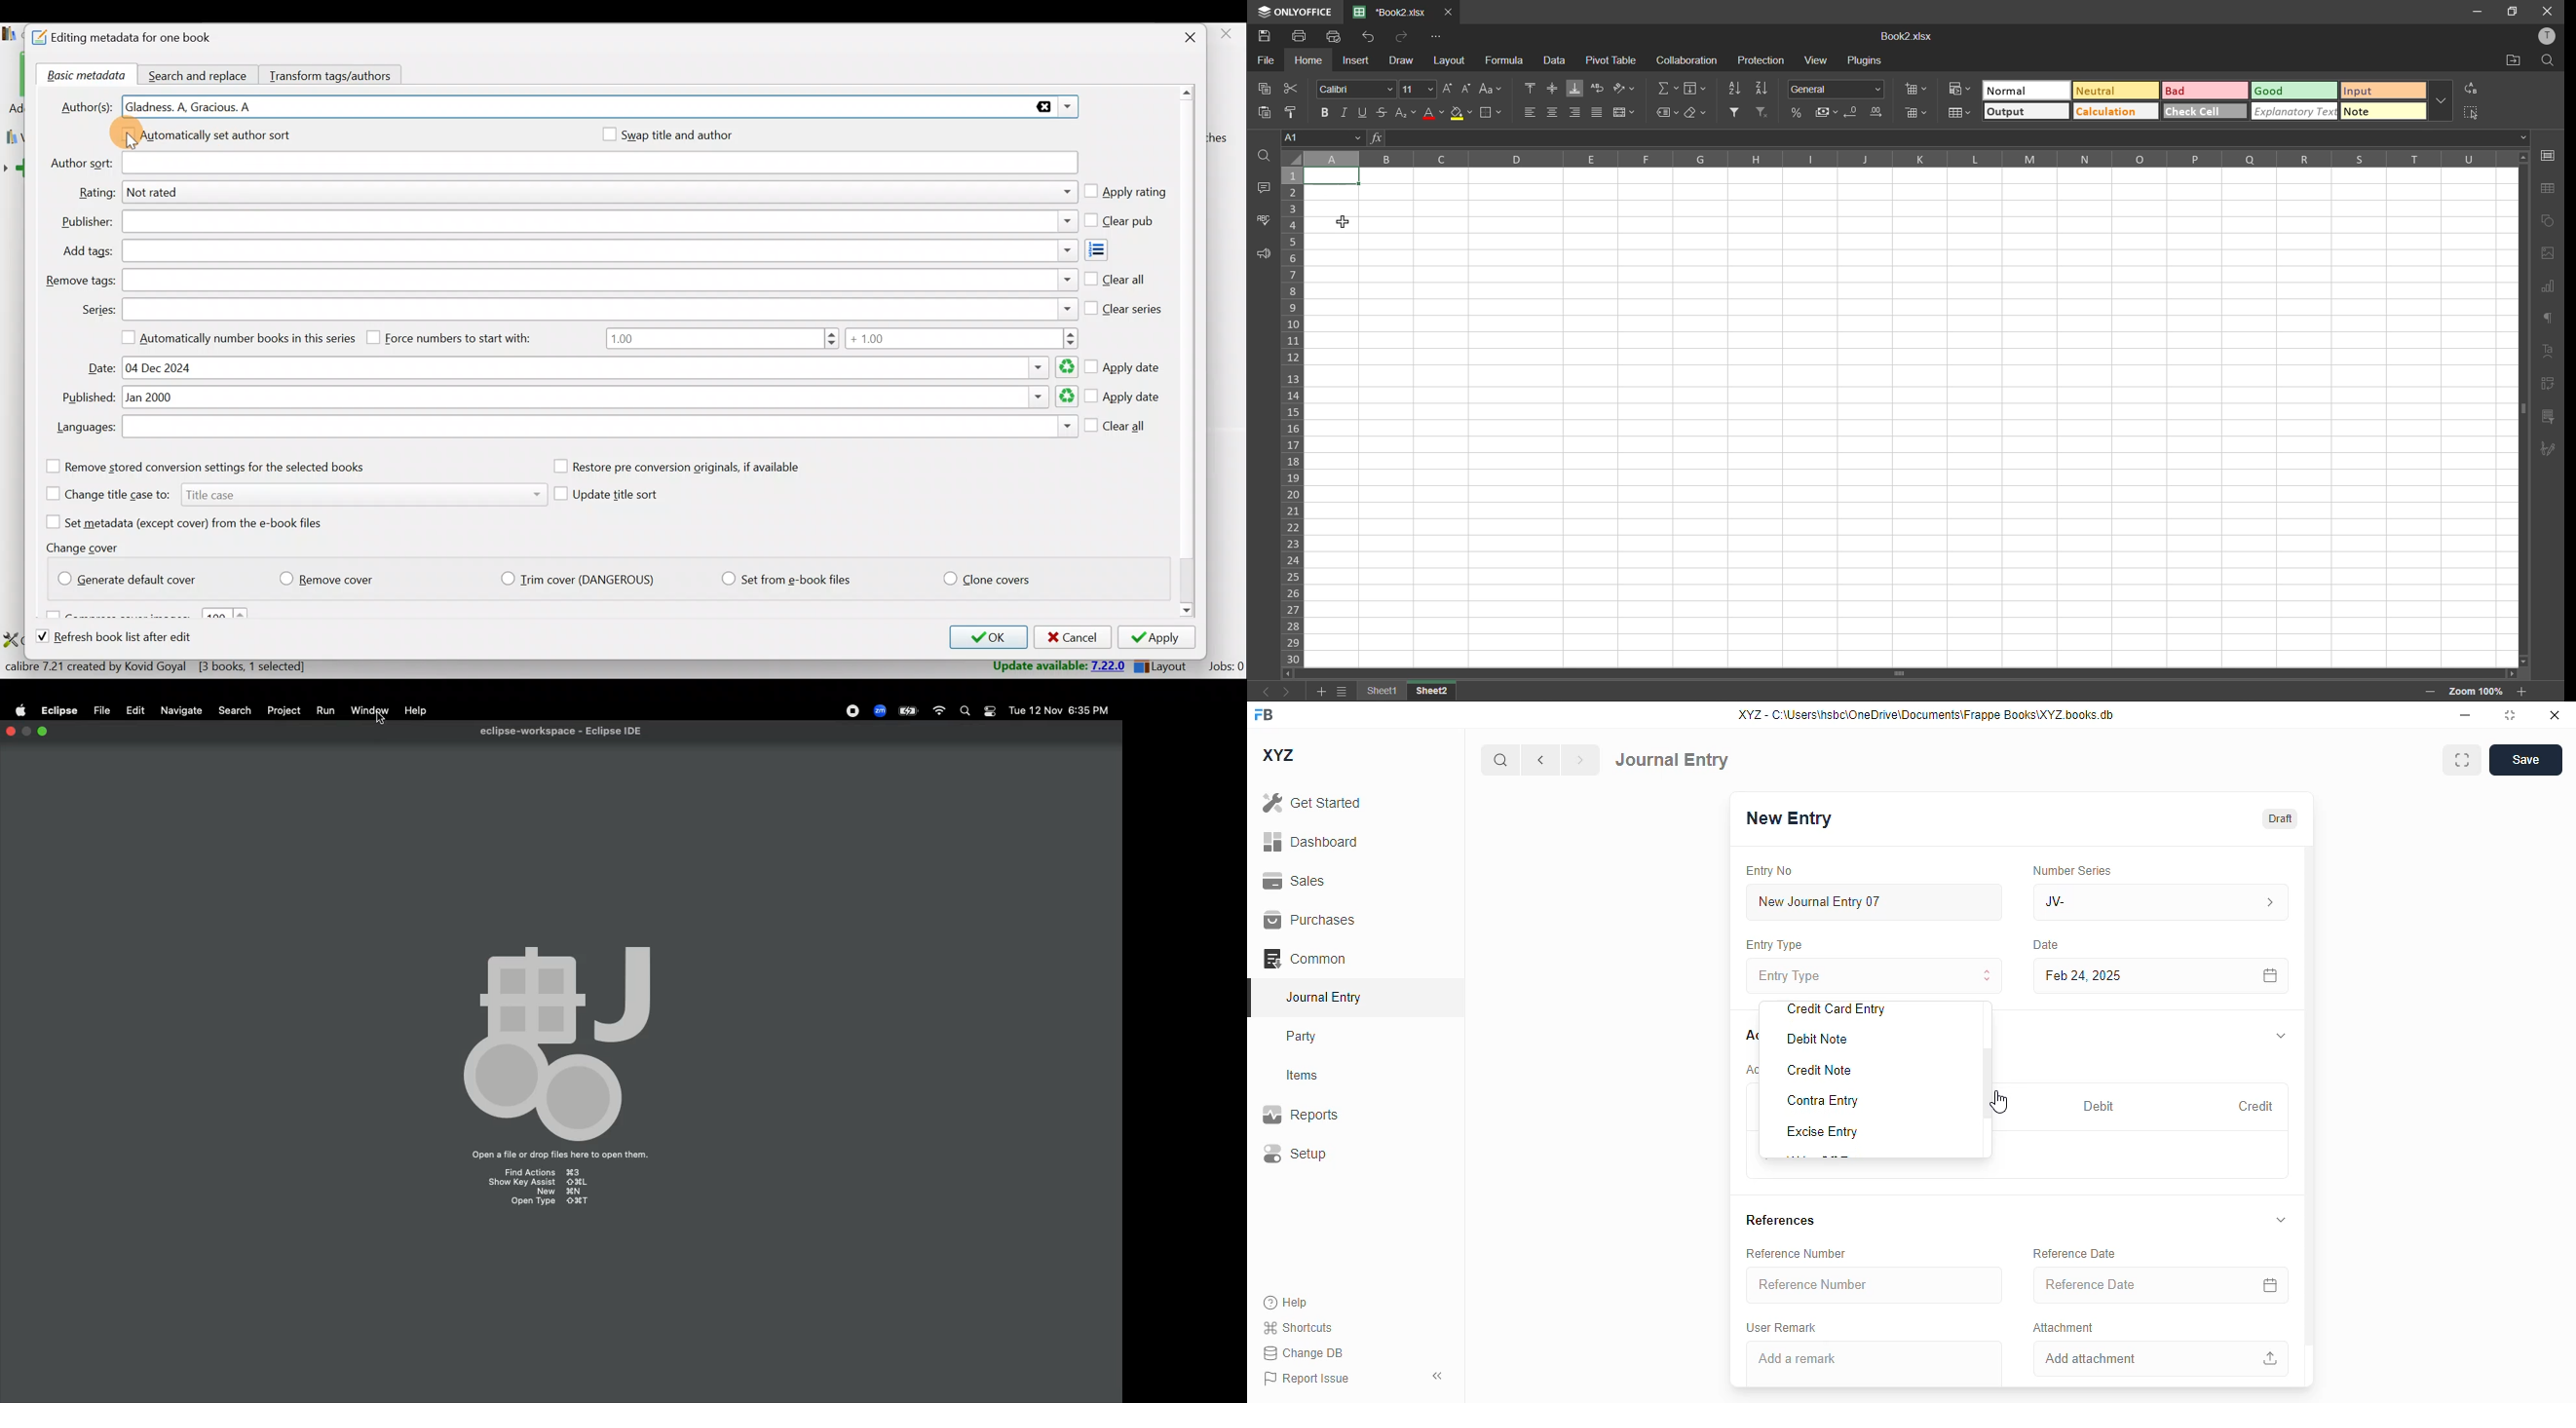 The width and height of the screenshot is (2576, 1428). What do you see at coordinates (1540, 760) in the screenshot?
I see `previous` at bounding box center [1540, 760].